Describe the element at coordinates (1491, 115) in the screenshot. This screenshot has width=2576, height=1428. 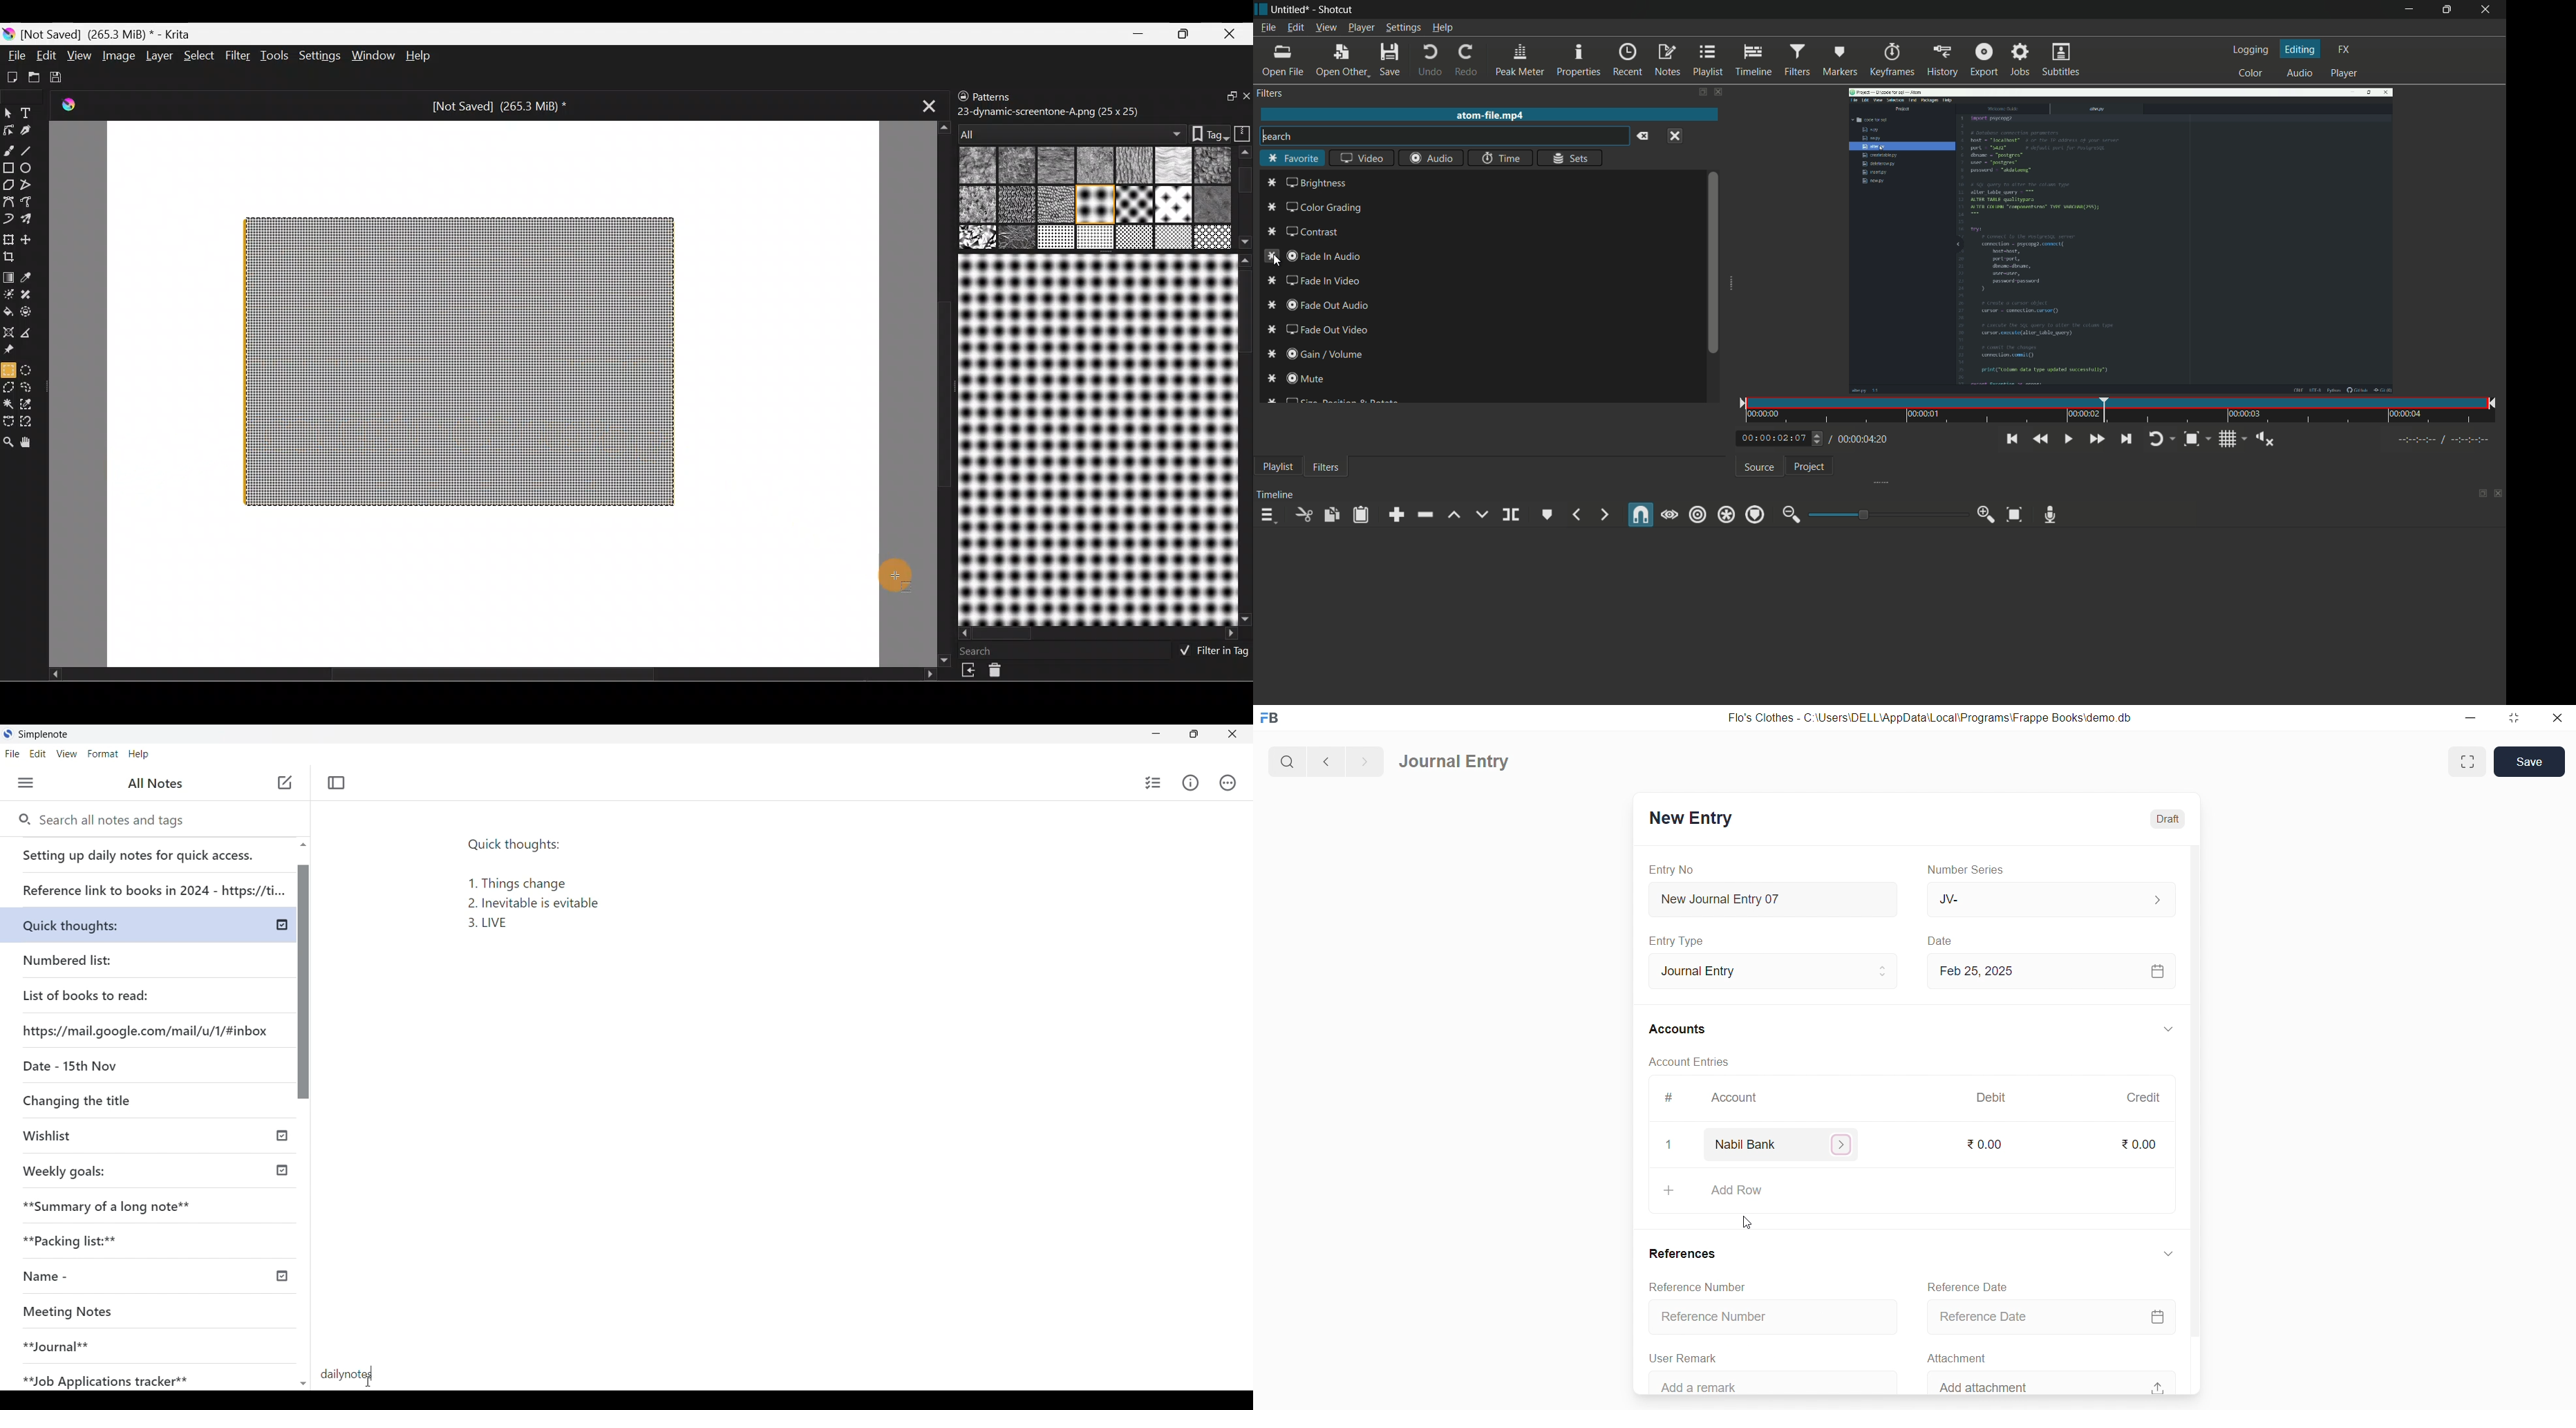
I see `file name` at that location.